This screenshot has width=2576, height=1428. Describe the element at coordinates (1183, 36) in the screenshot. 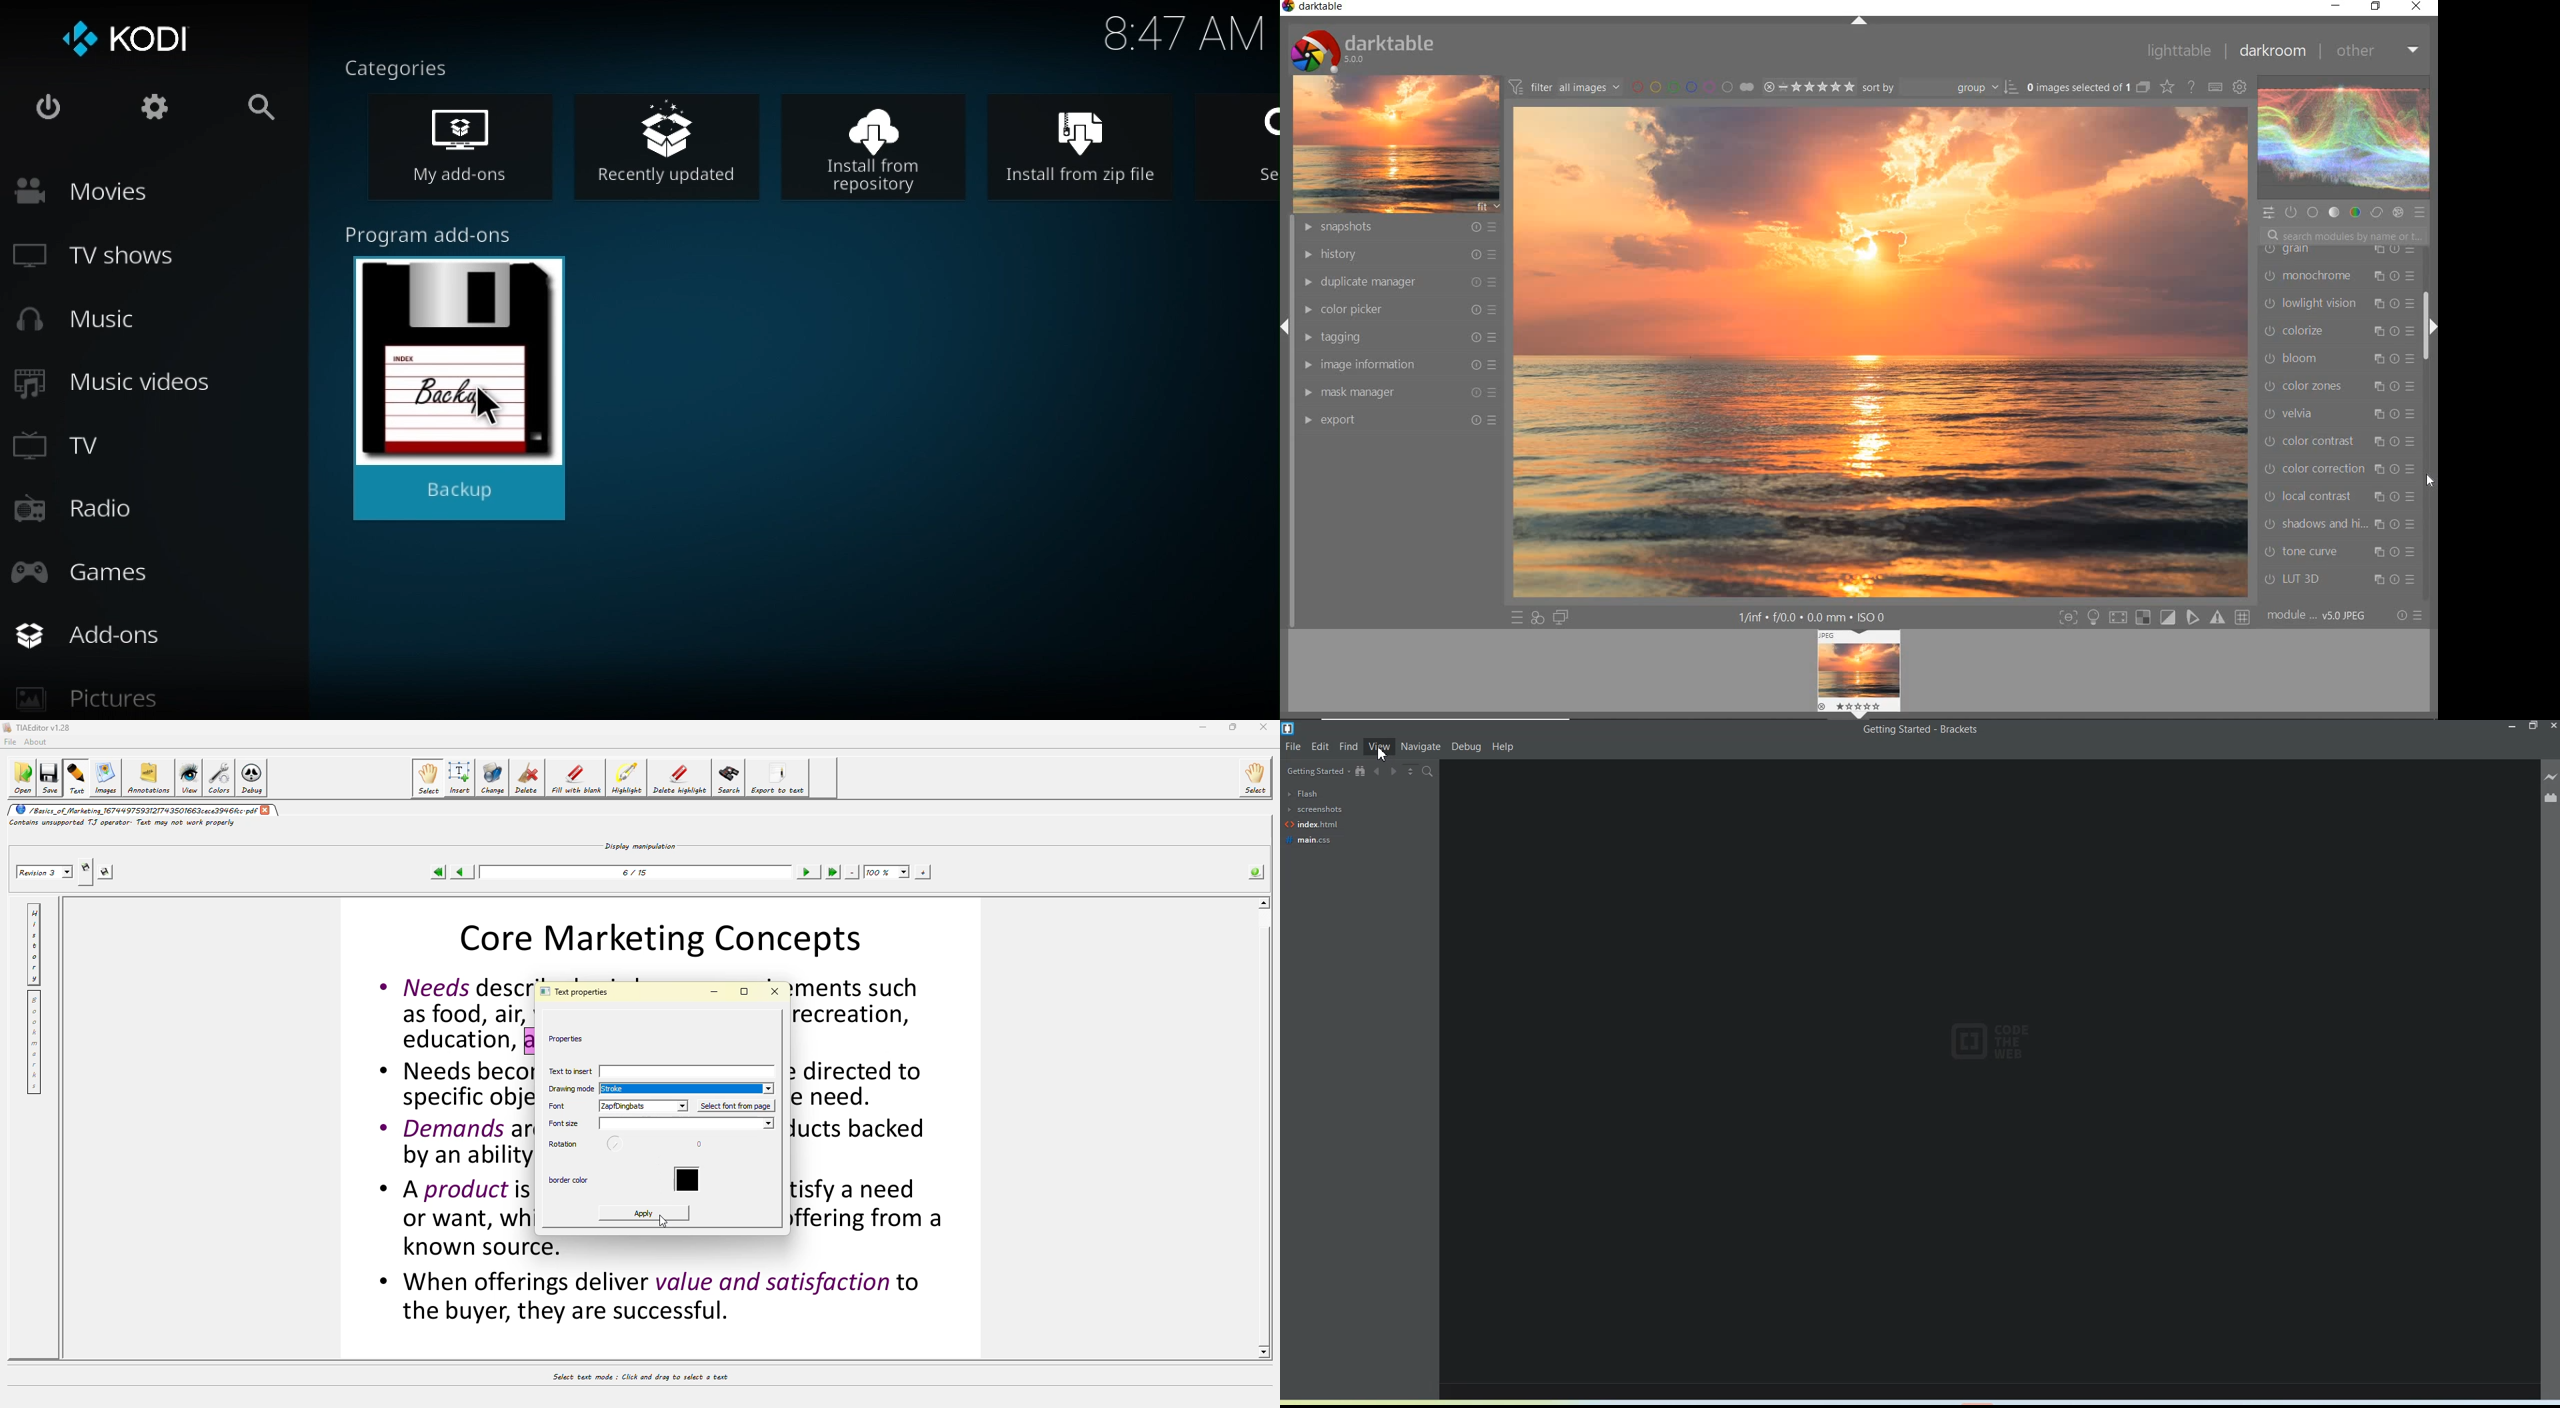

I see `Time` at that location.